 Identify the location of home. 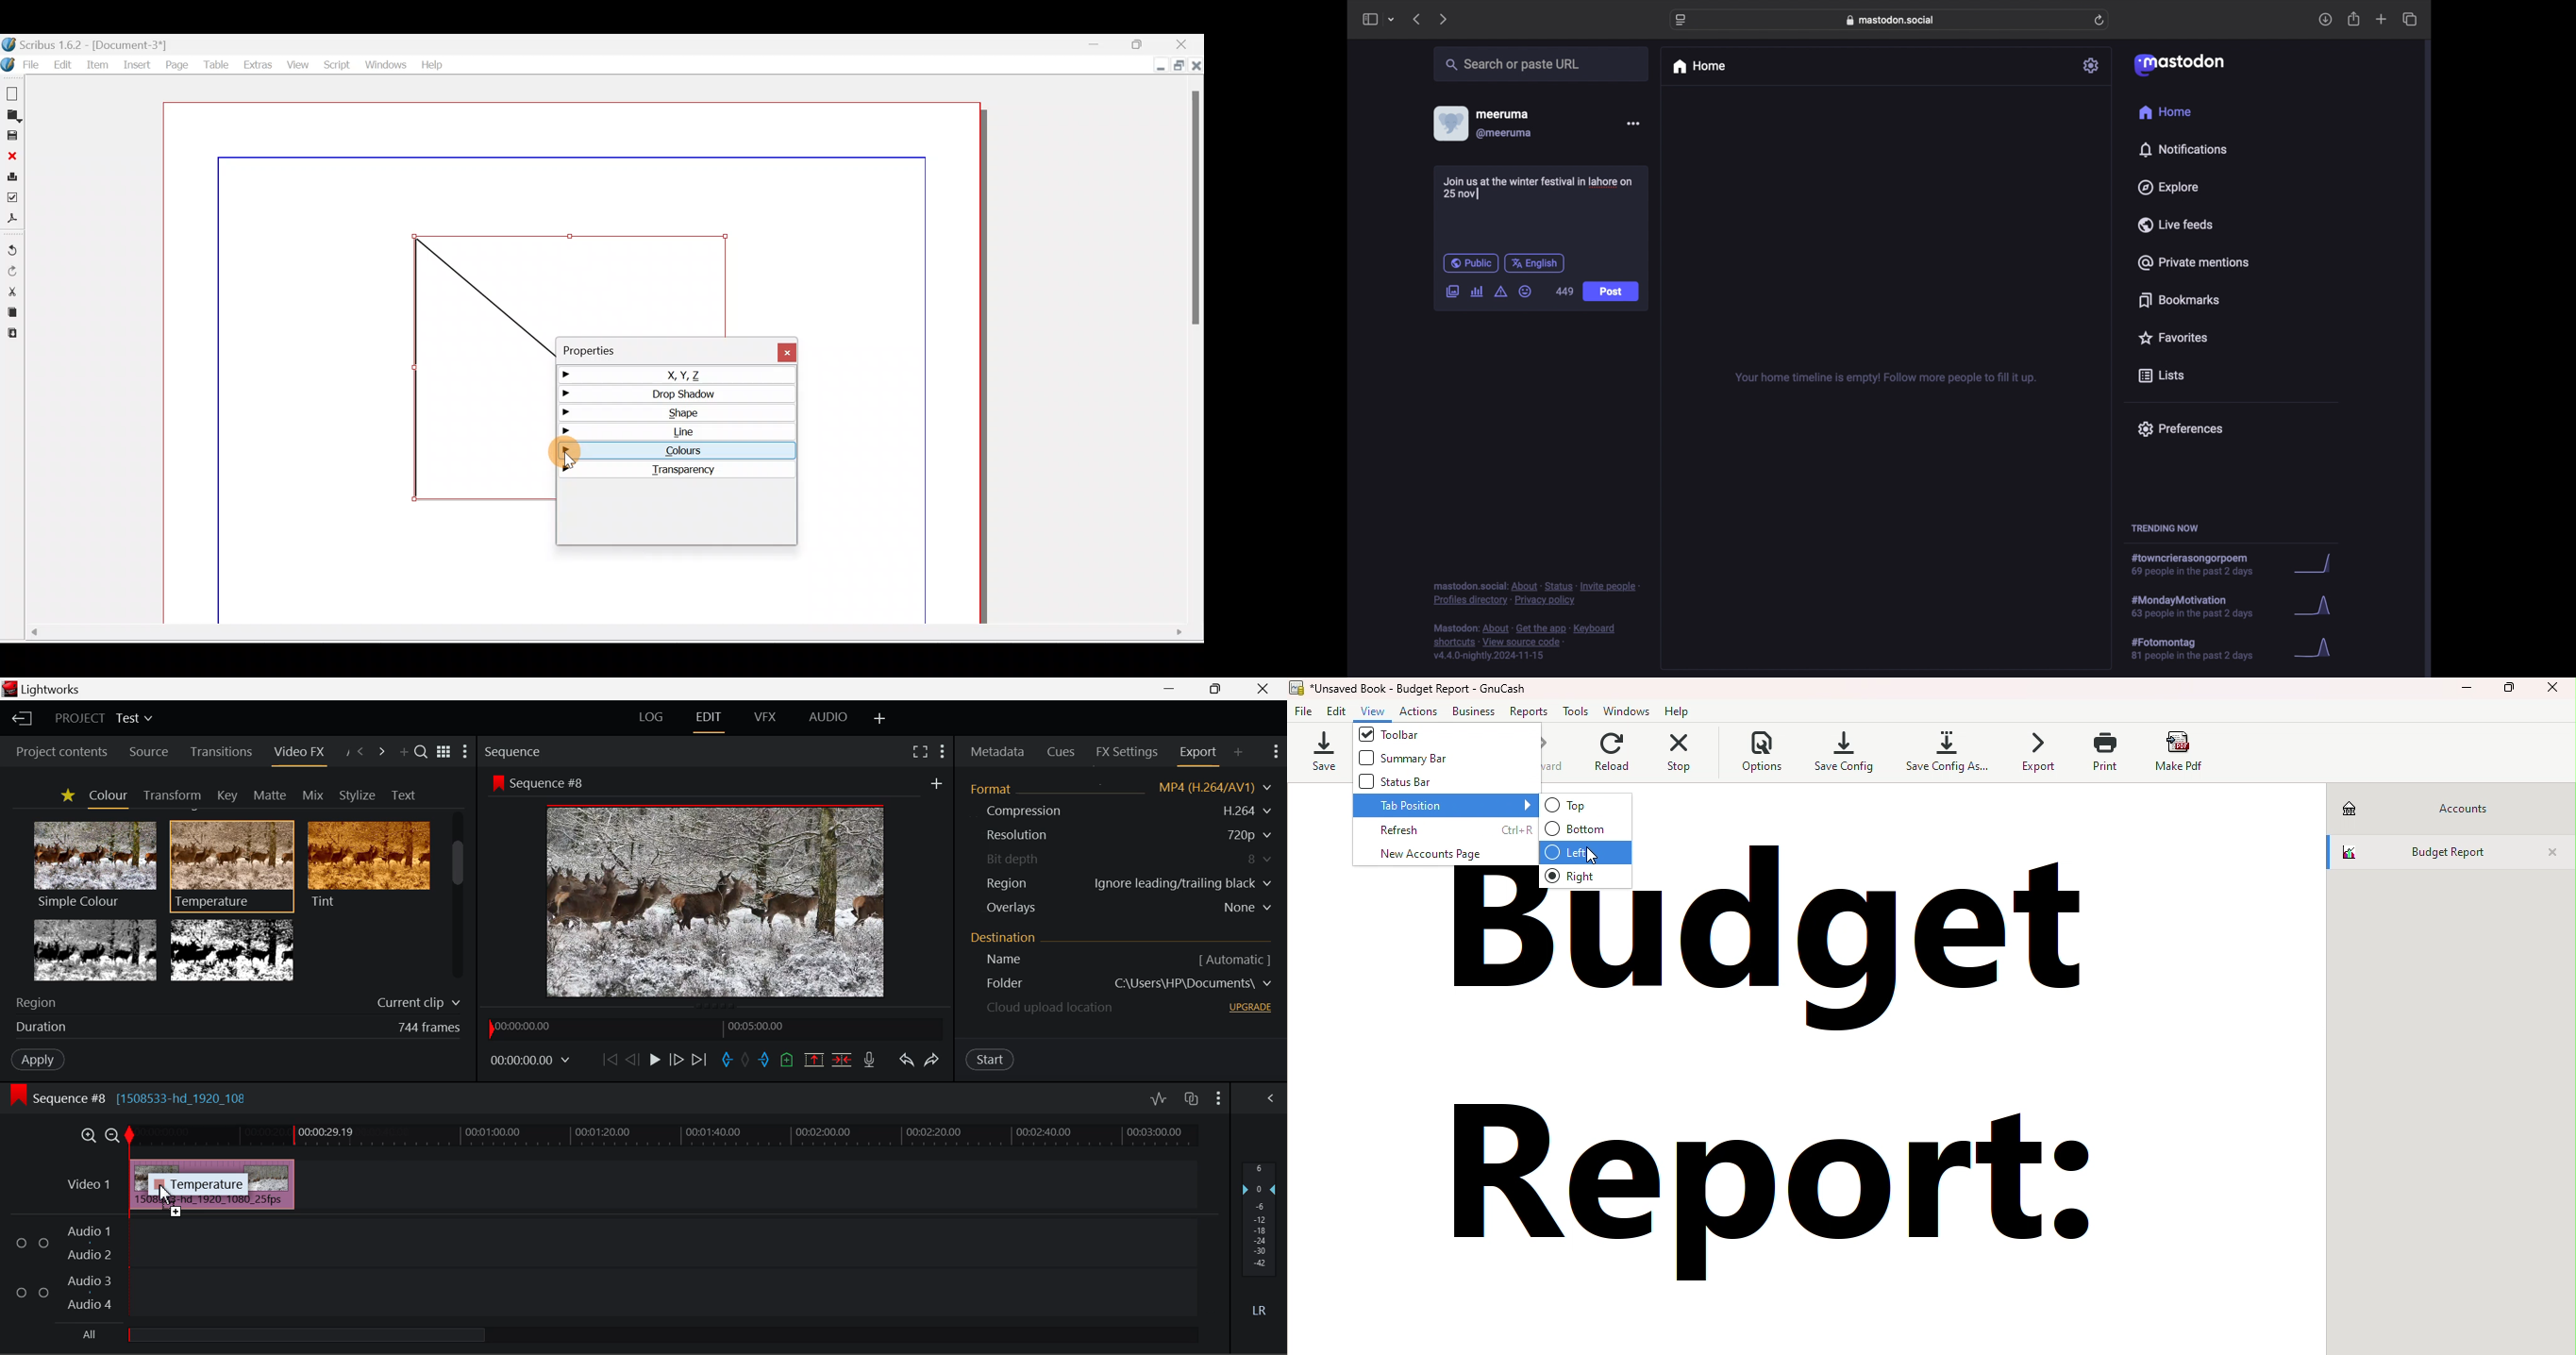
(1699, 66).